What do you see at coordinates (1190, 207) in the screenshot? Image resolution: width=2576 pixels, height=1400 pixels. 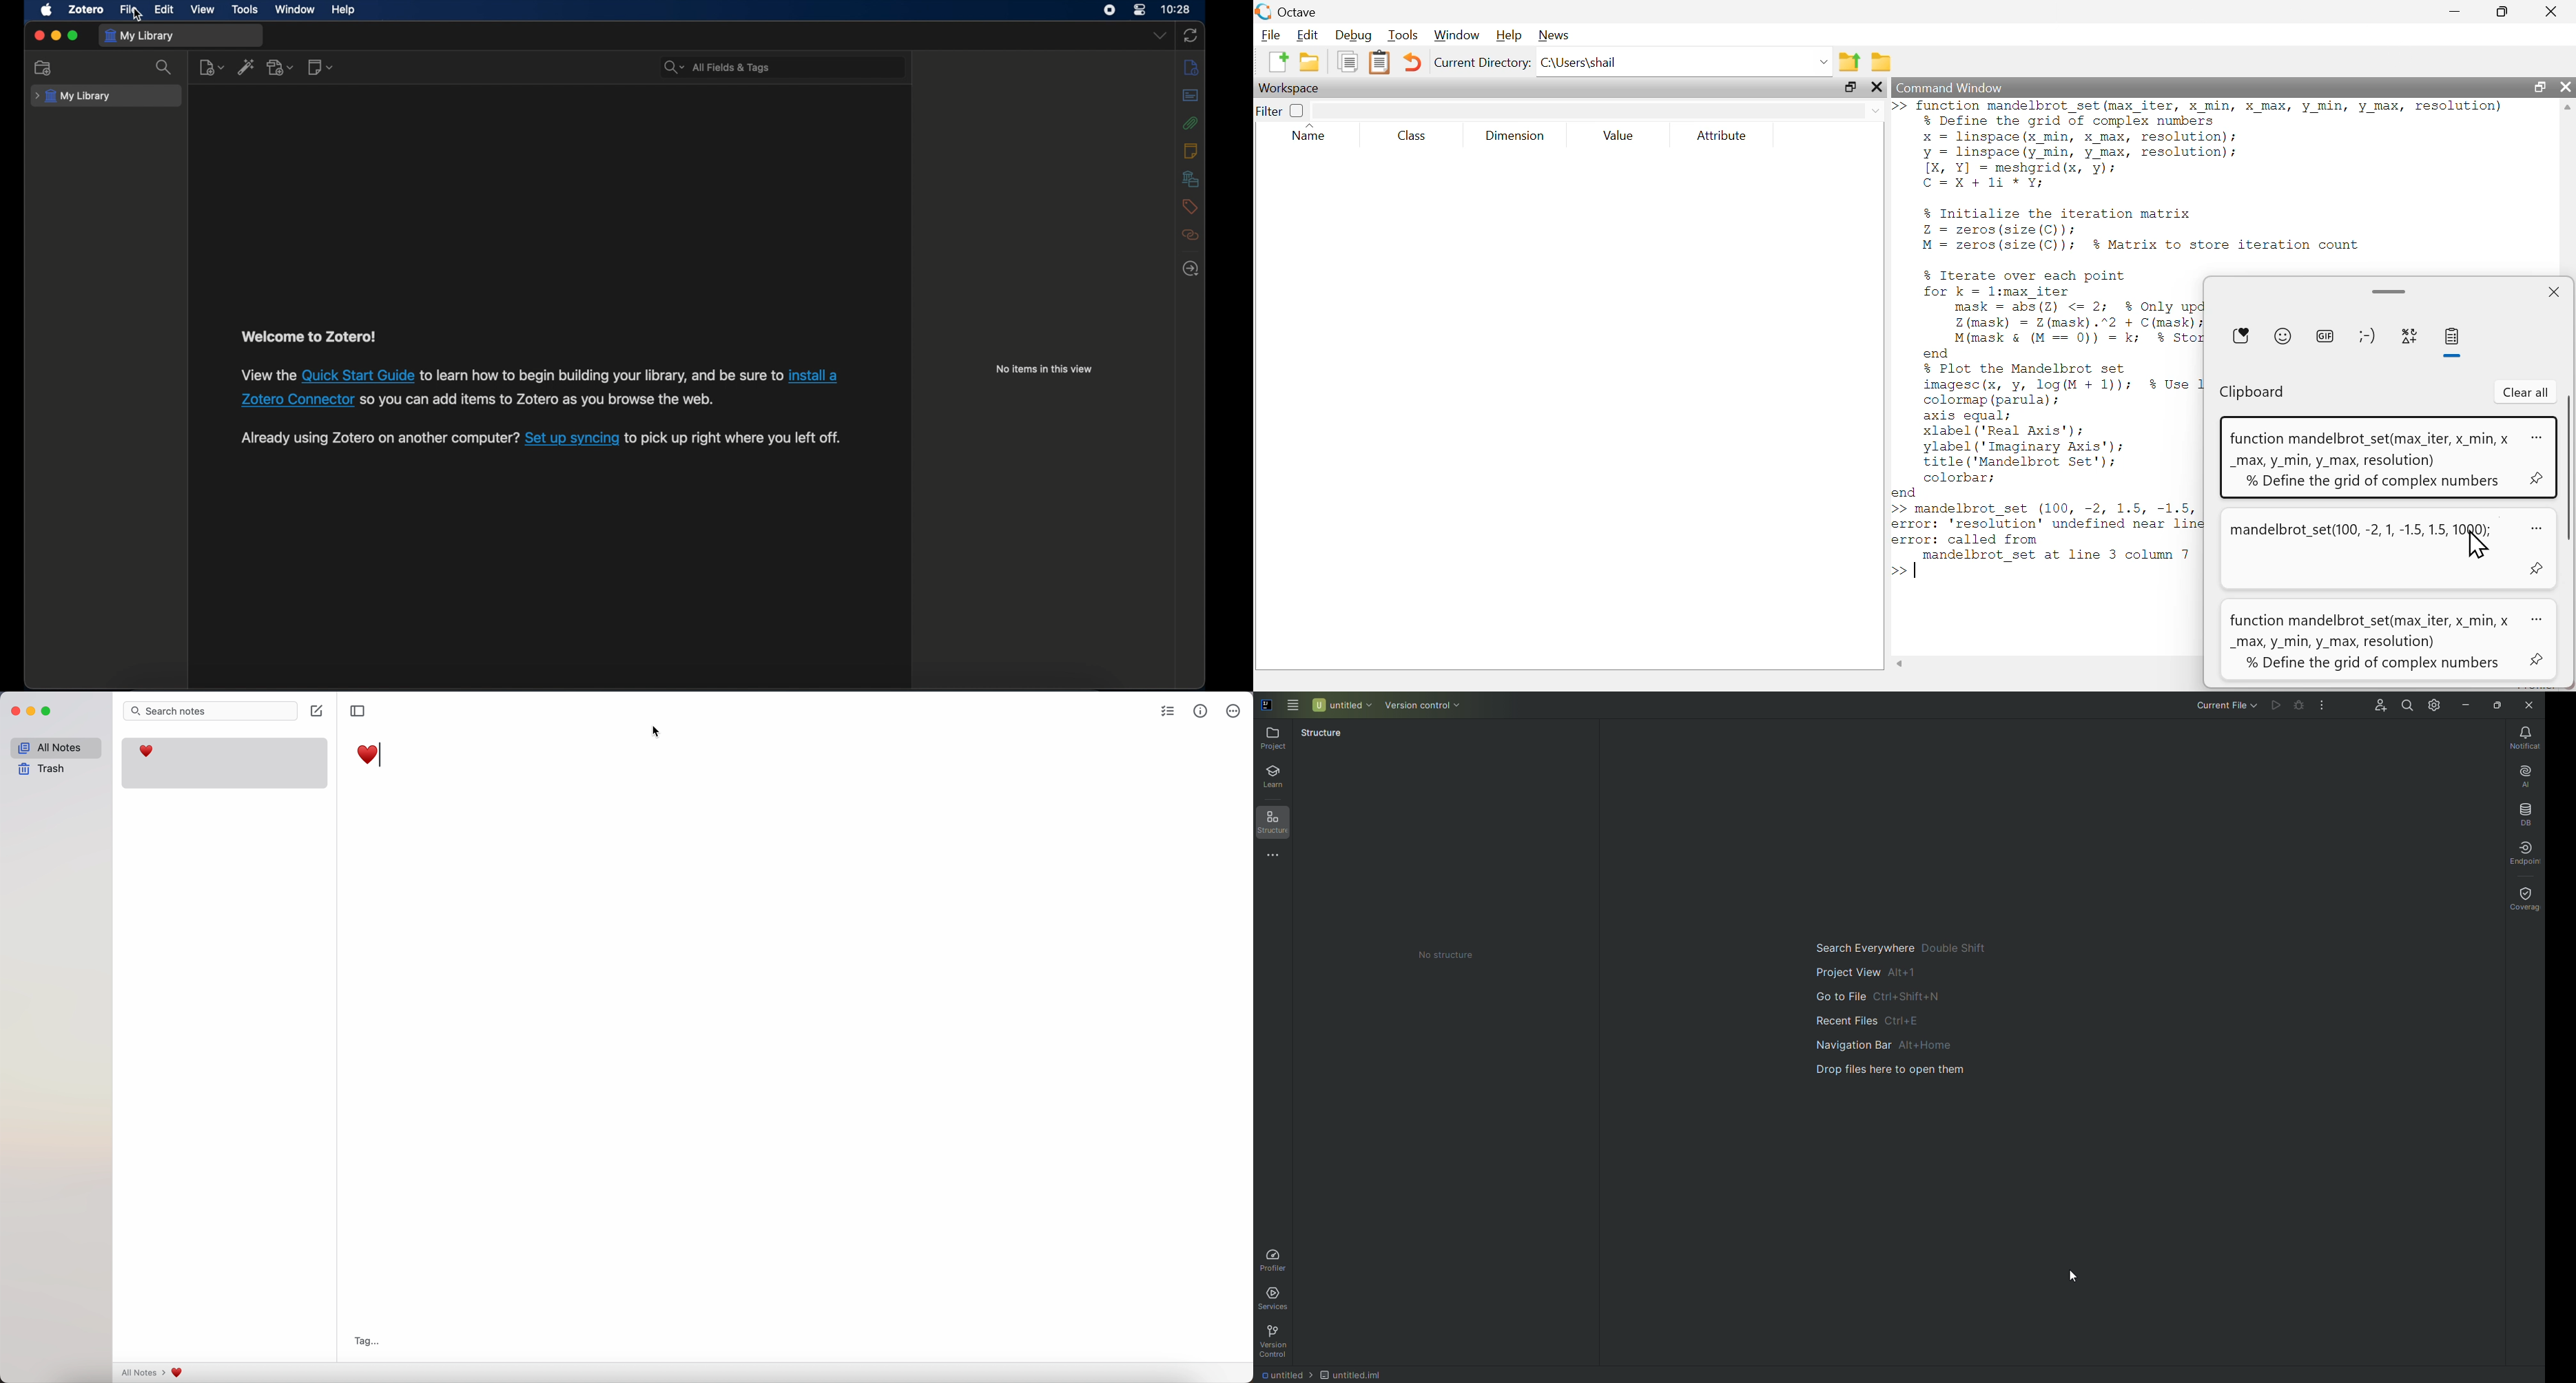 I see `tags` at bounding box center [1190, 207].